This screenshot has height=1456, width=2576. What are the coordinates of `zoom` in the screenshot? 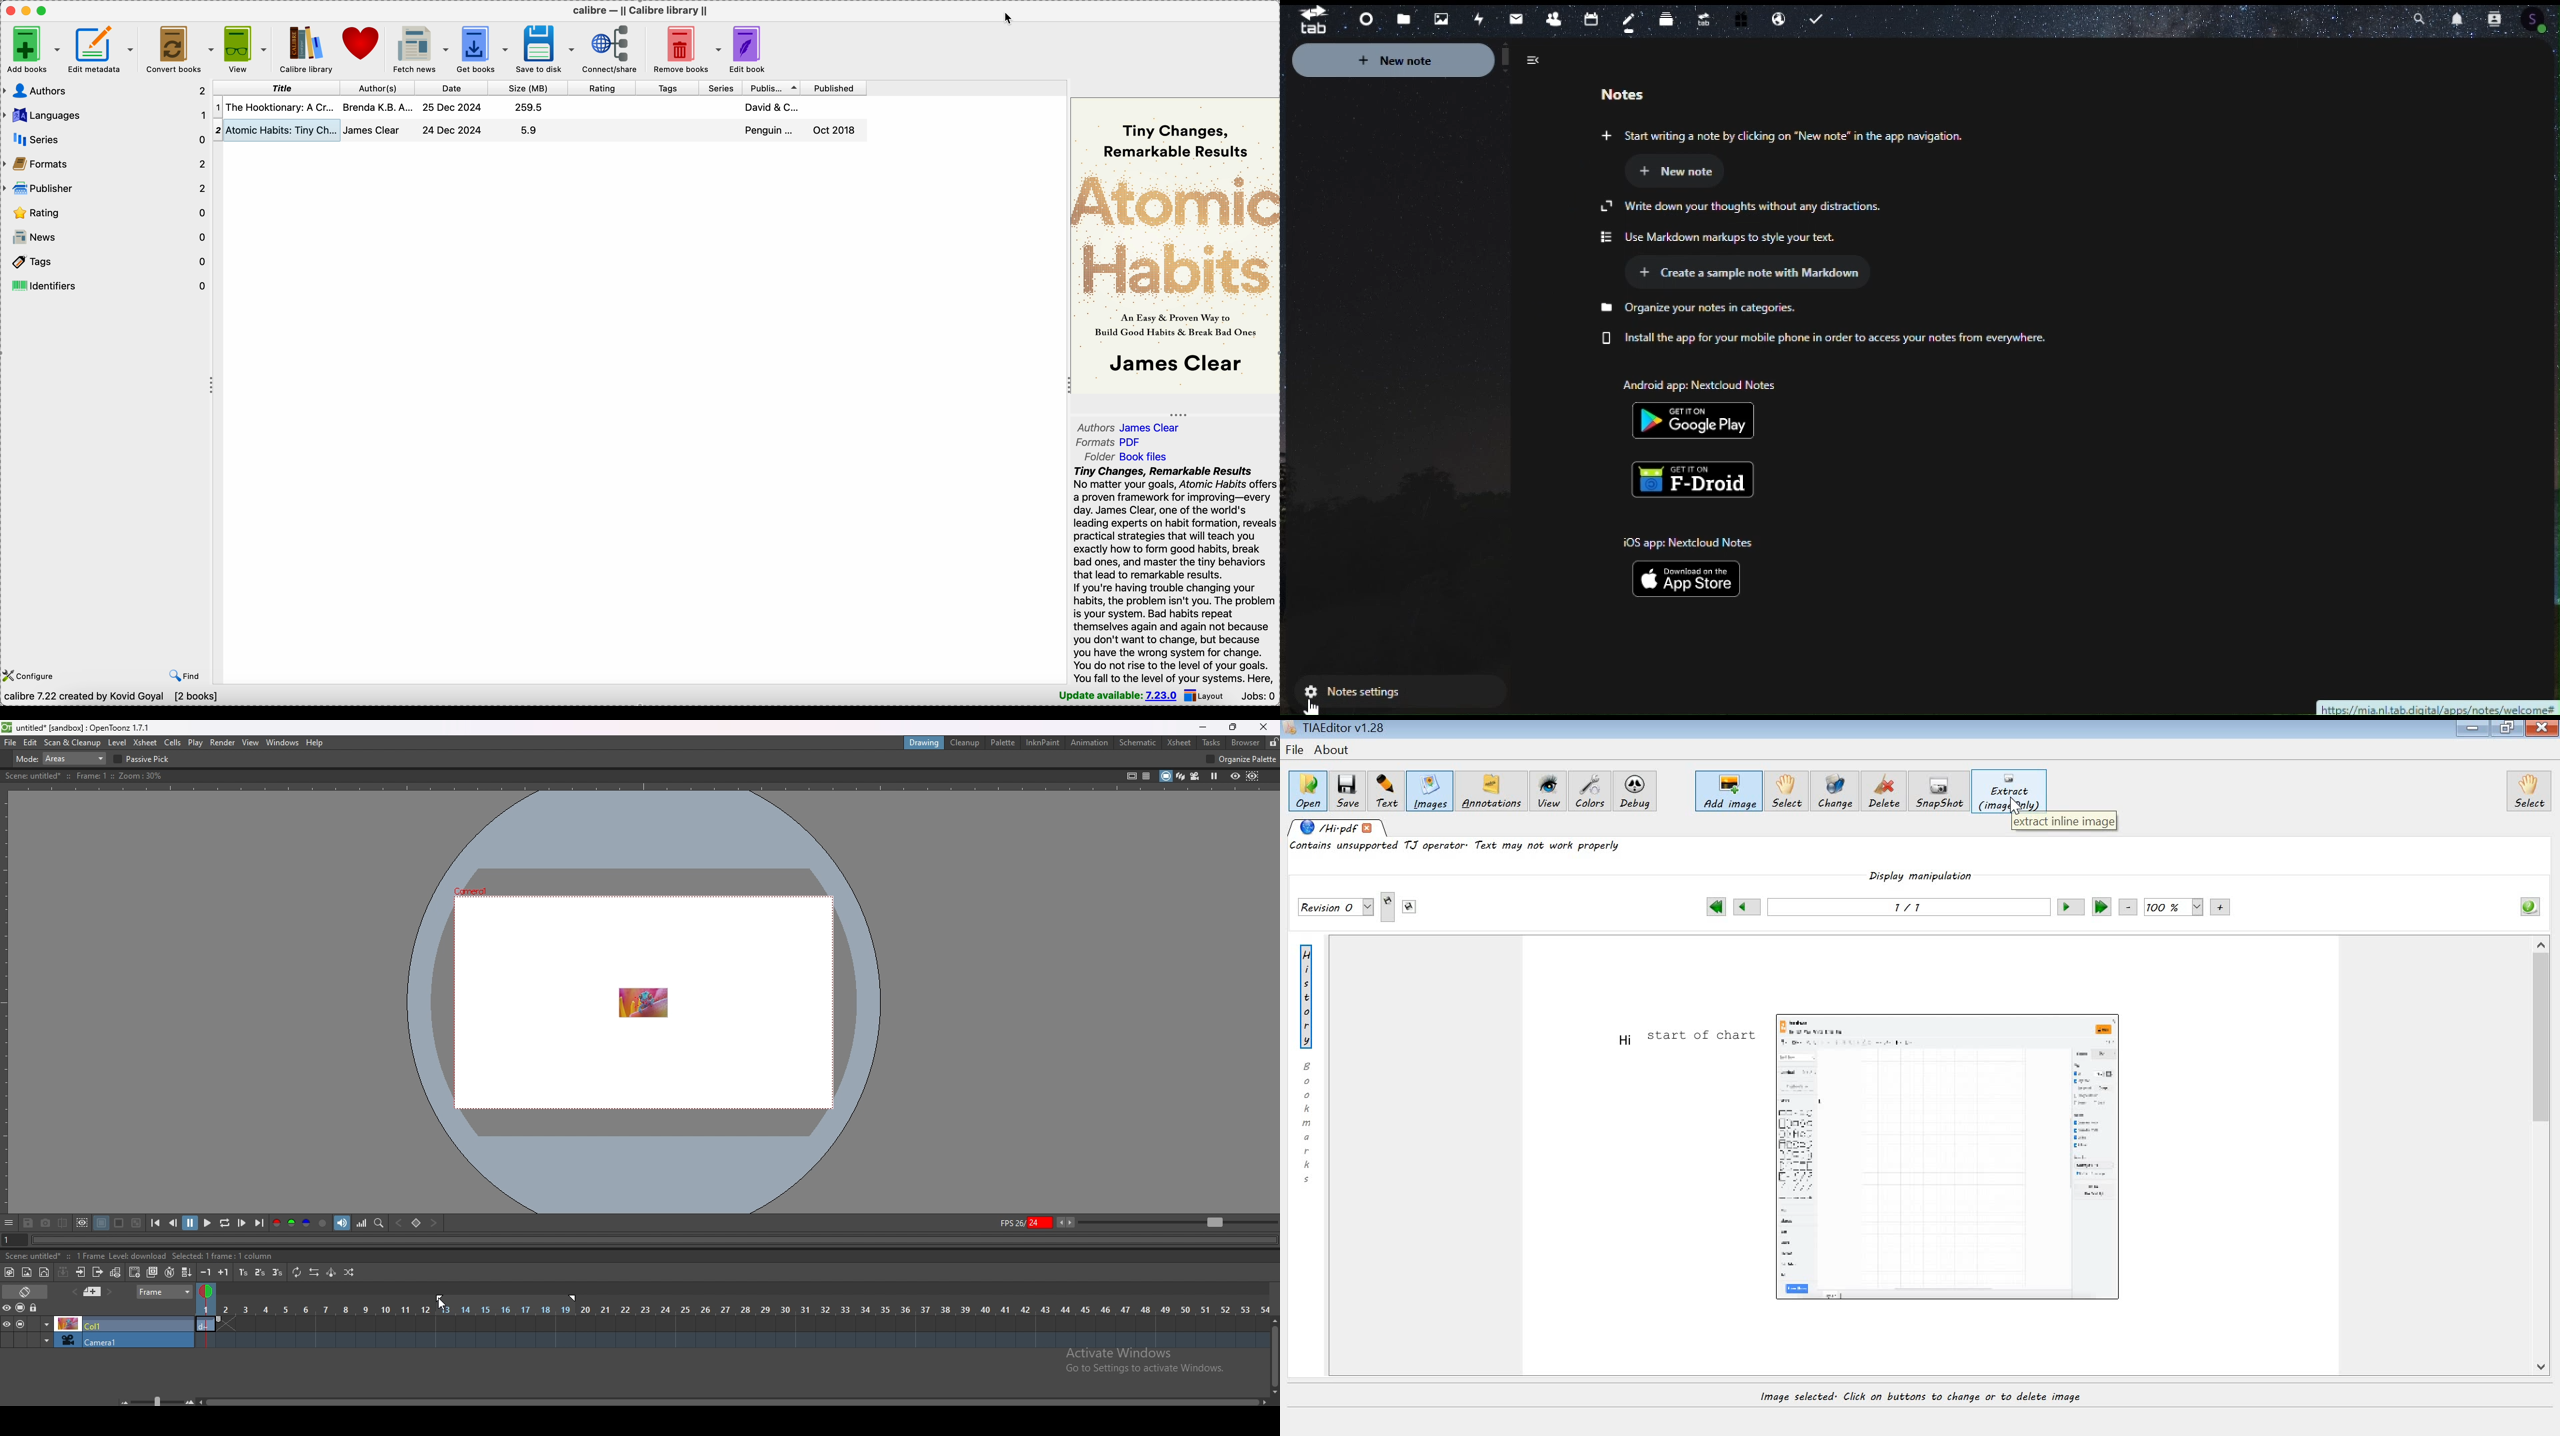 It's located at (1178, 1221).